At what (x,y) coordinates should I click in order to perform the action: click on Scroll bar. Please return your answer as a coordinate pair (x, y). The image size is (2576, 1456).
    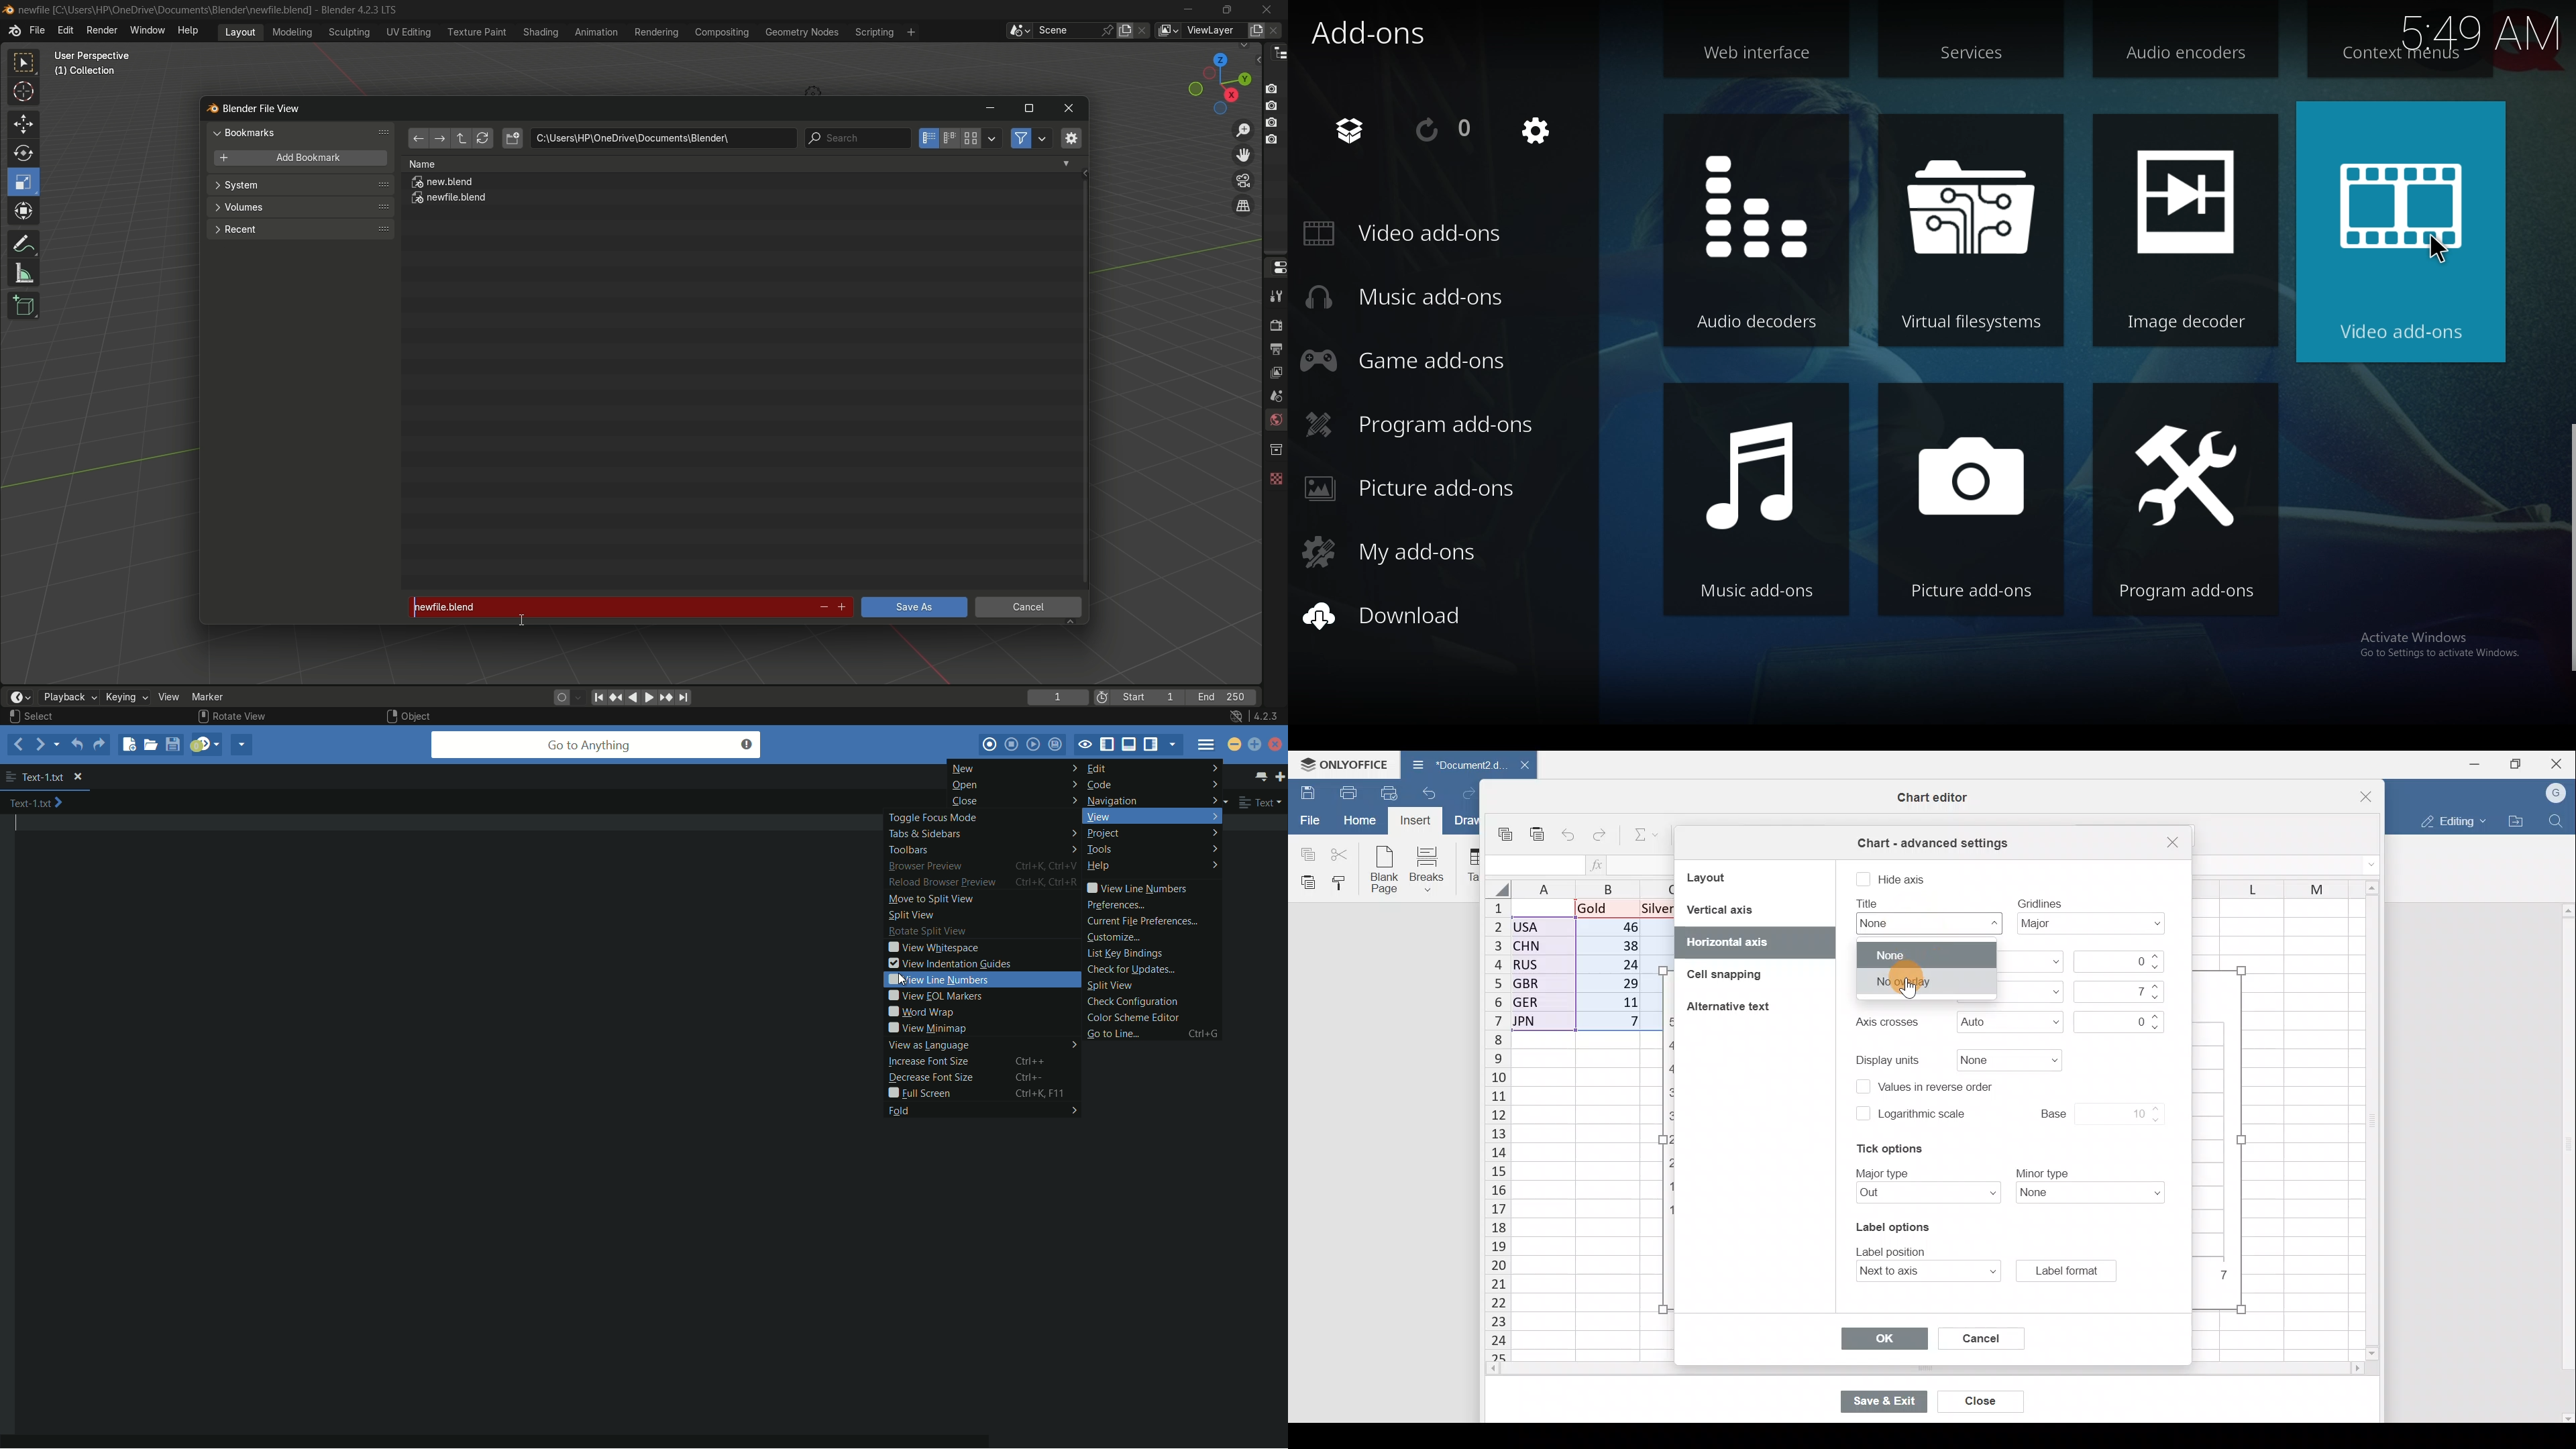
    Looking at the image, I should click on (2367, 1122).